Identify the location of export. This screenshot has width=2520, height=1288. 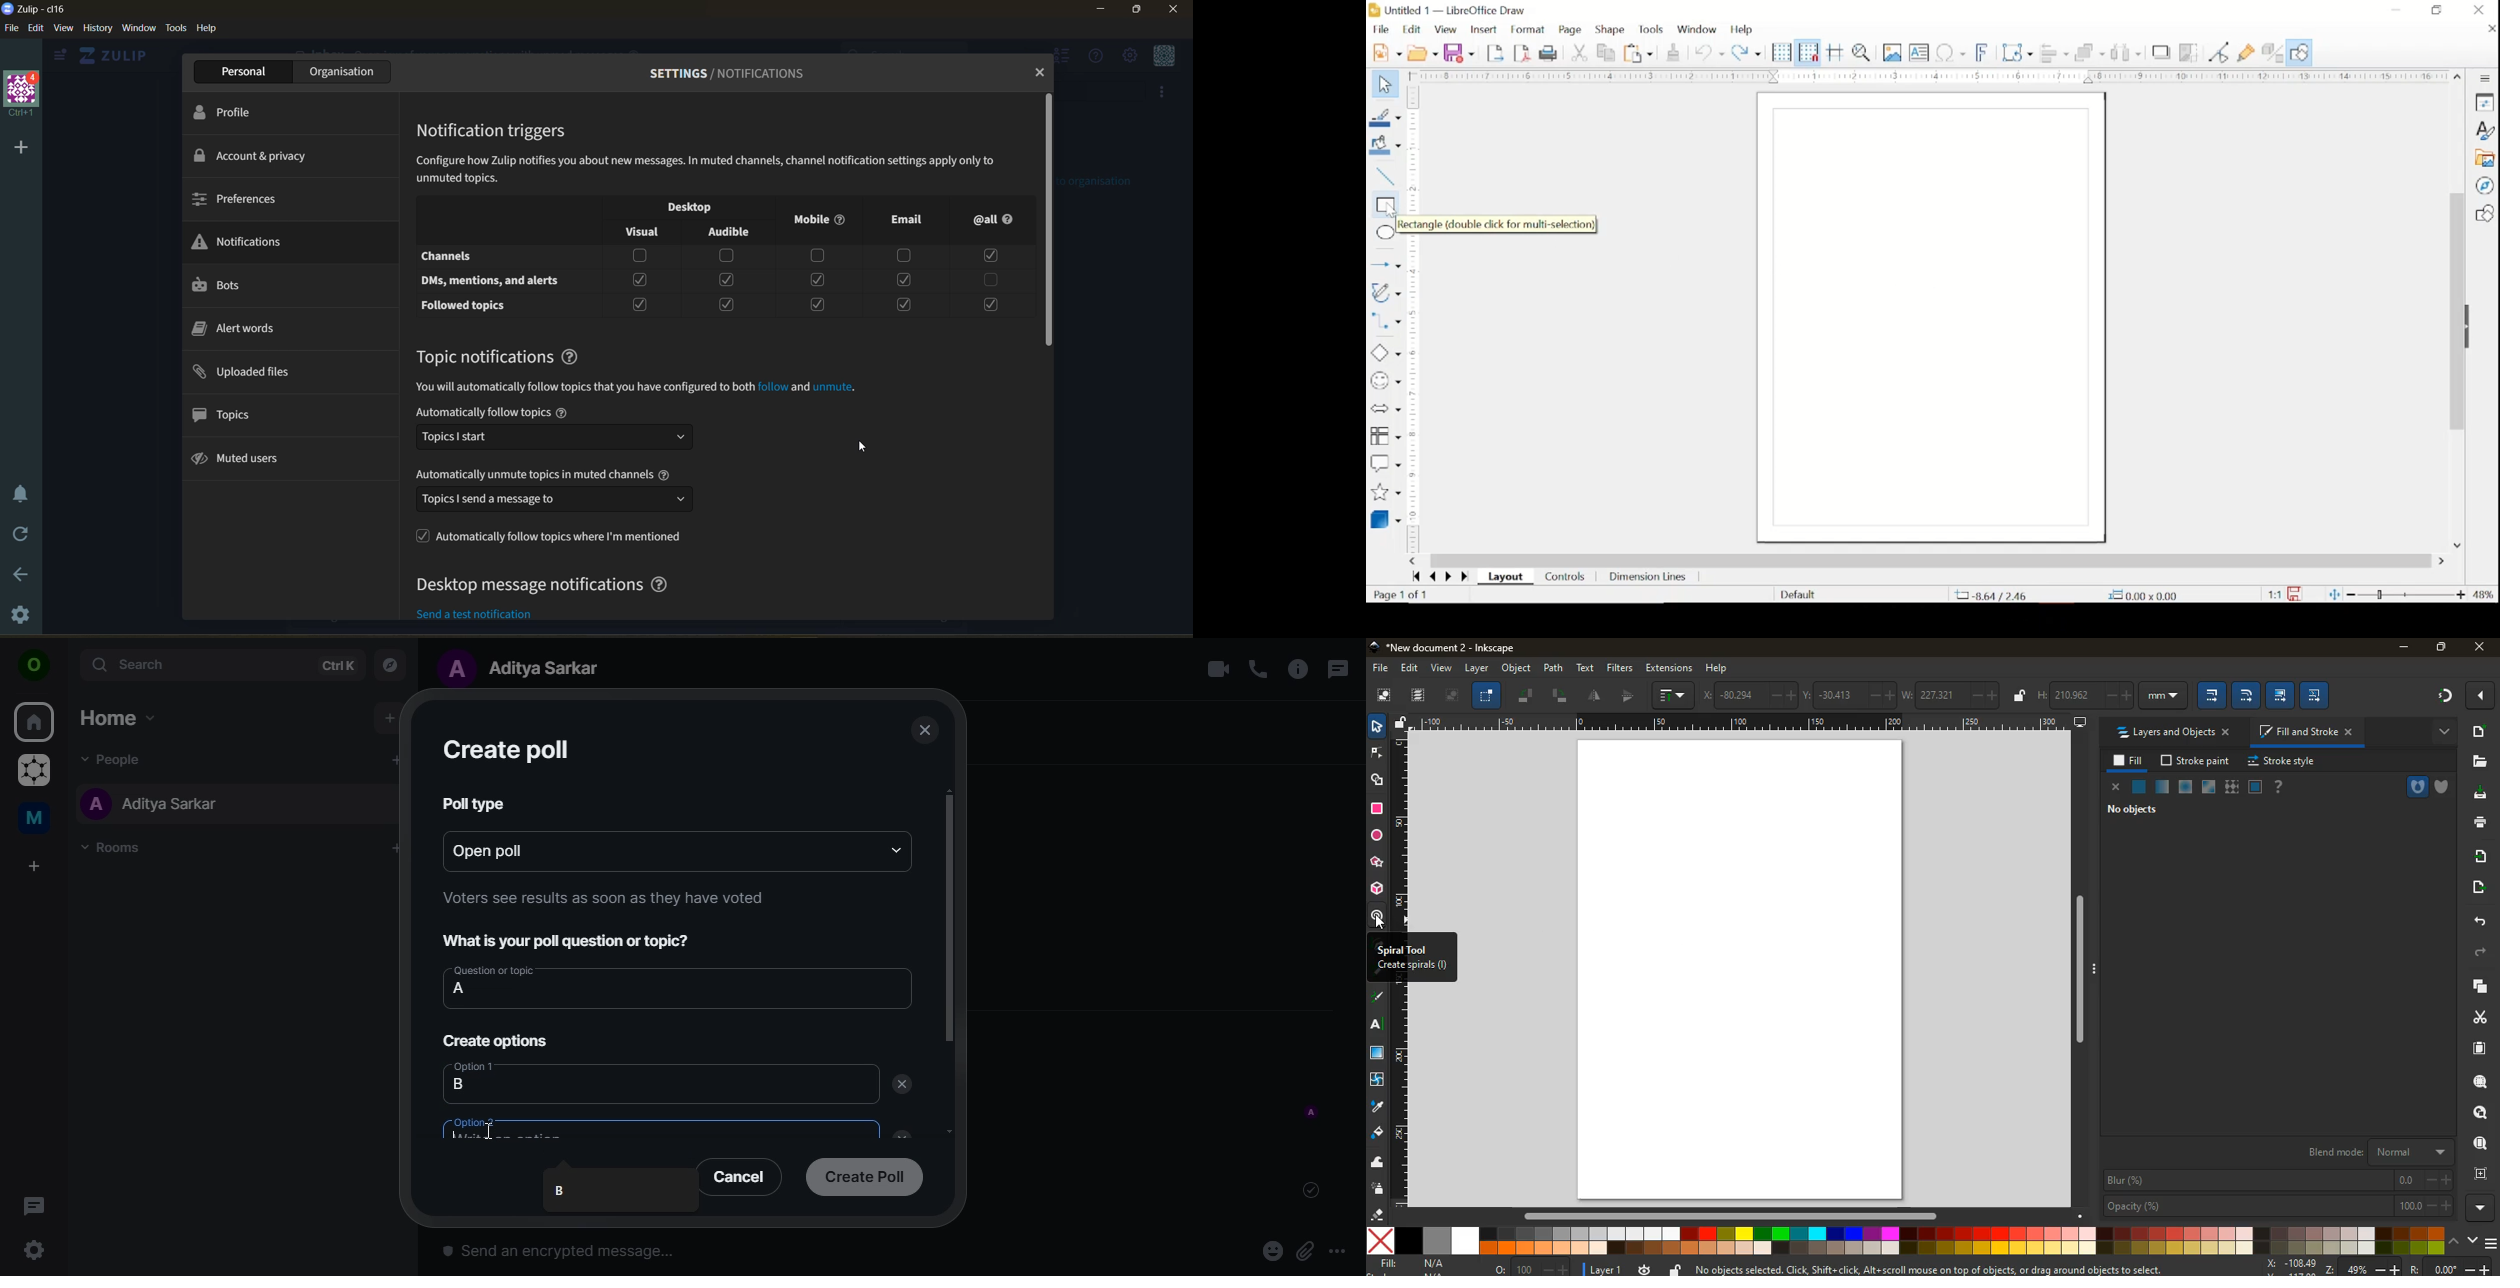
(1497, 52).